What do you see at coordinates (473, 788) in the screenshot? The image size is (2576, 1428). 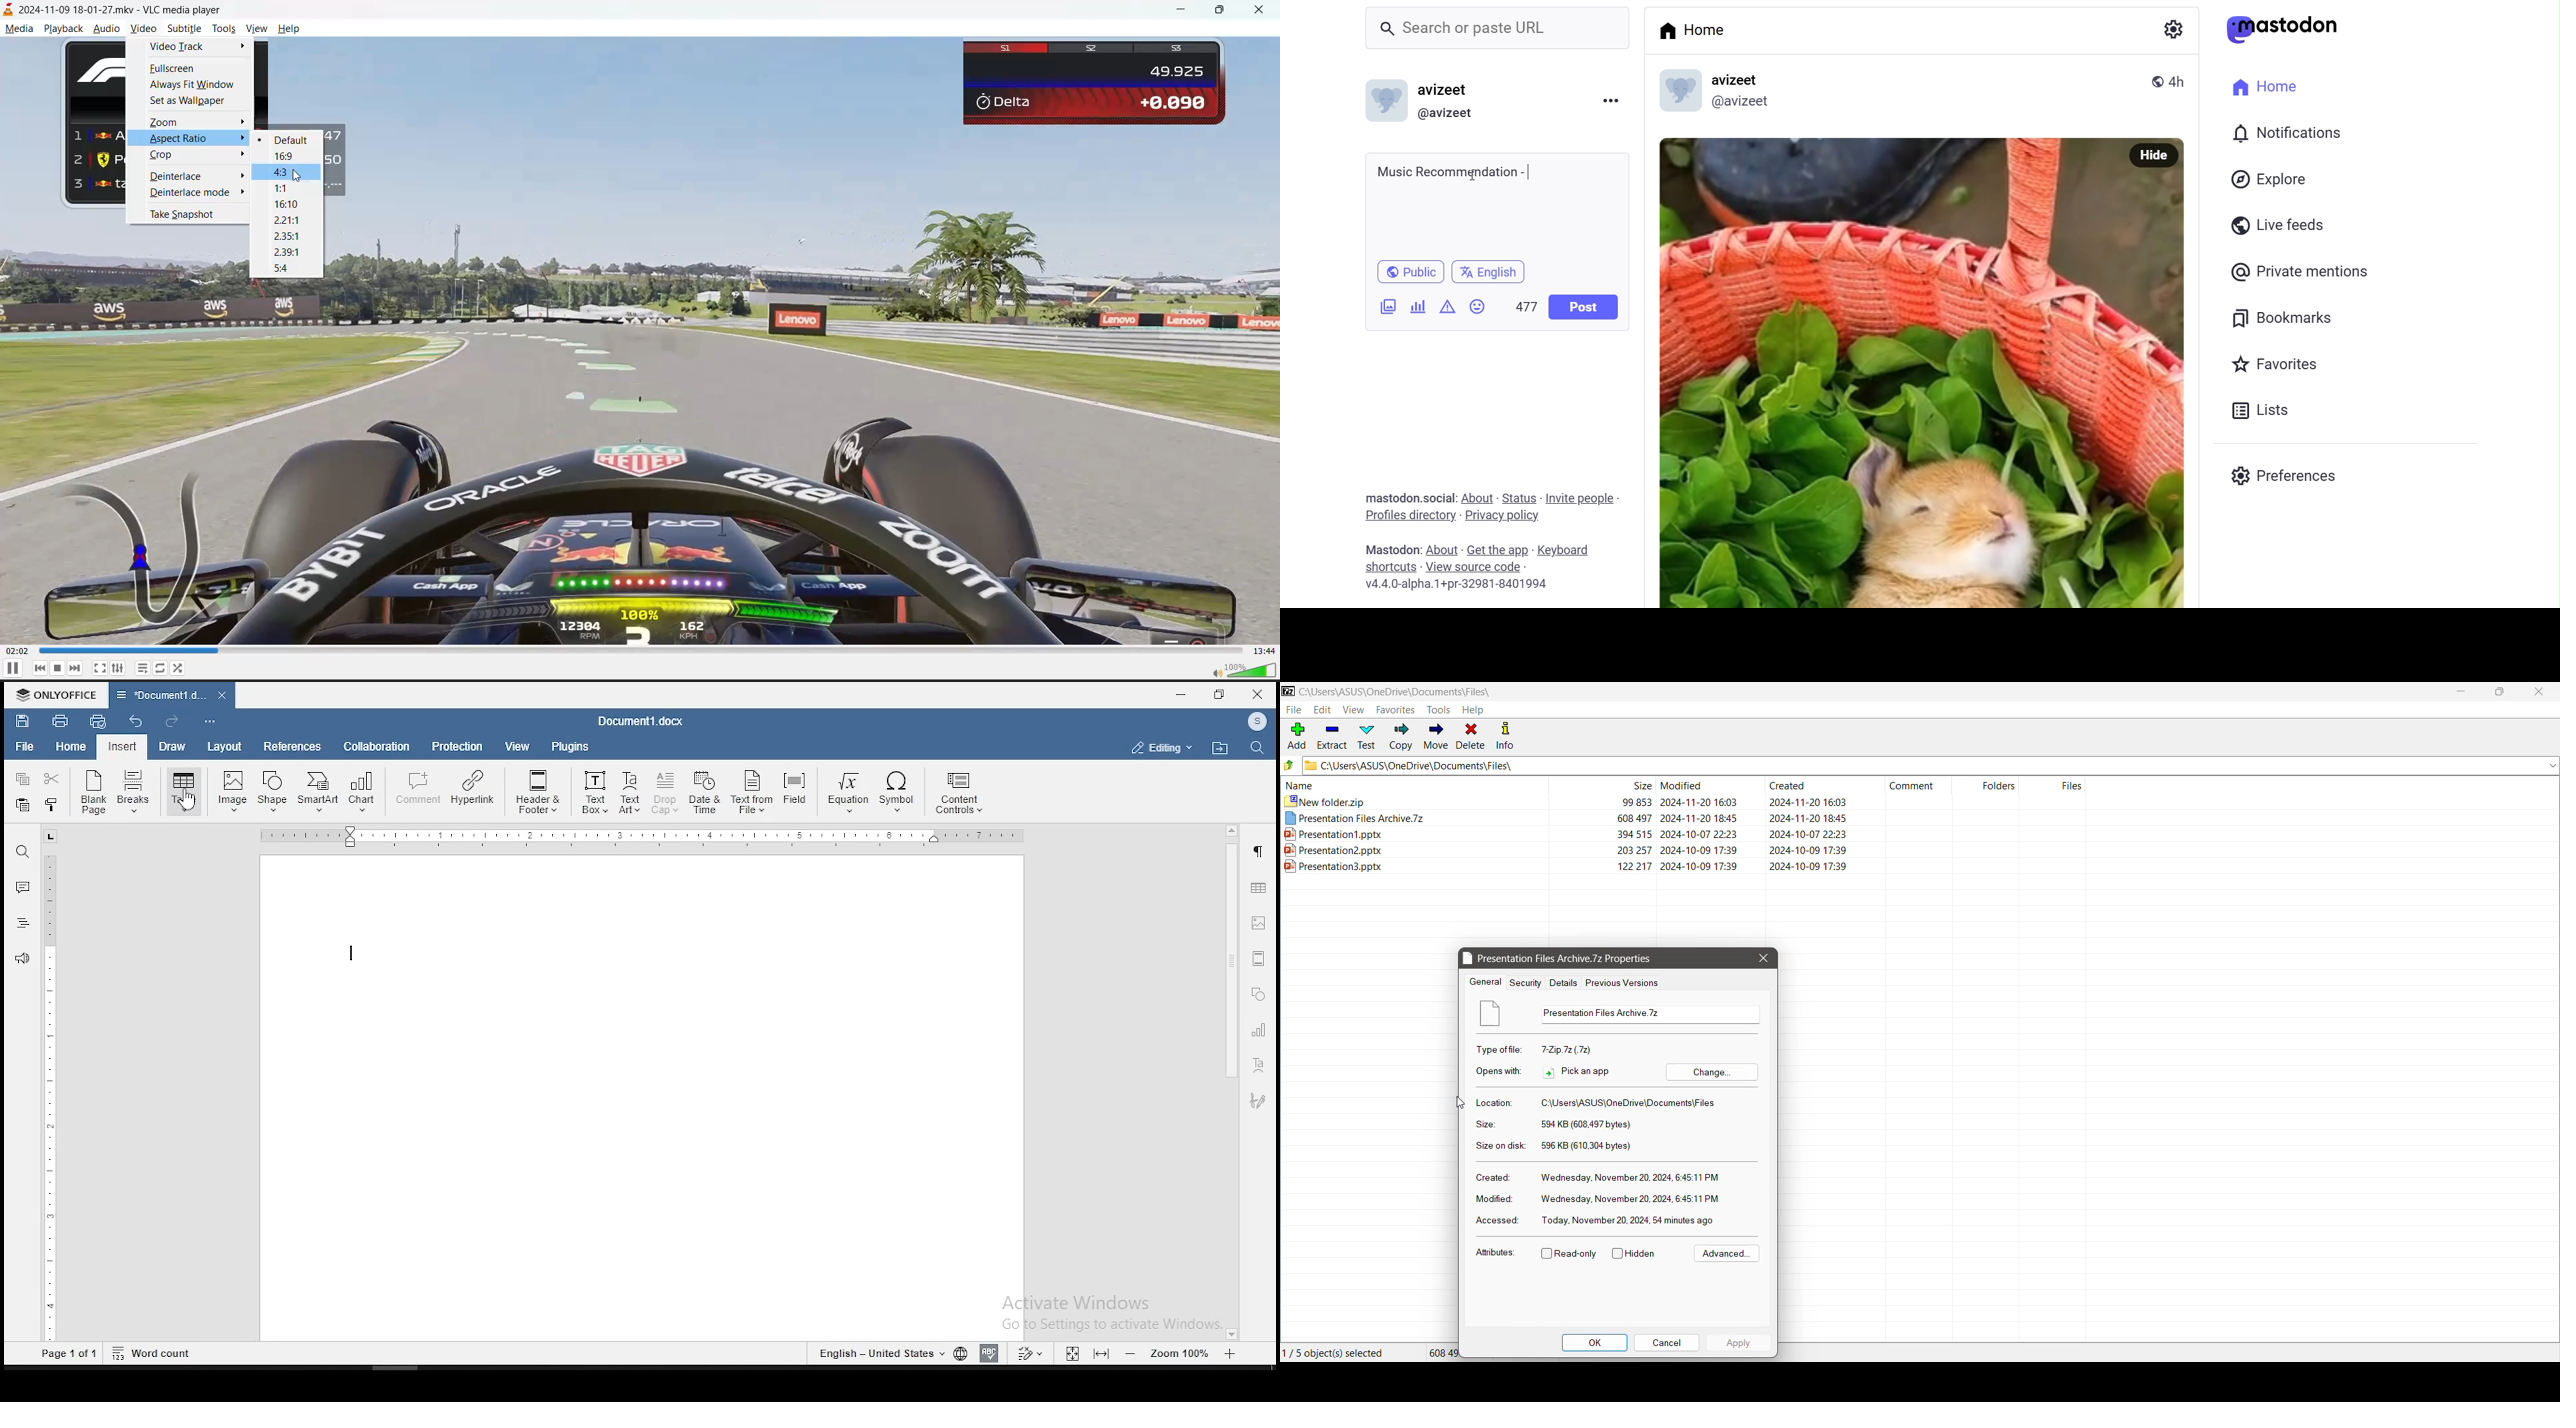 I see `Hyperlink` at bounding box center [473, 788].